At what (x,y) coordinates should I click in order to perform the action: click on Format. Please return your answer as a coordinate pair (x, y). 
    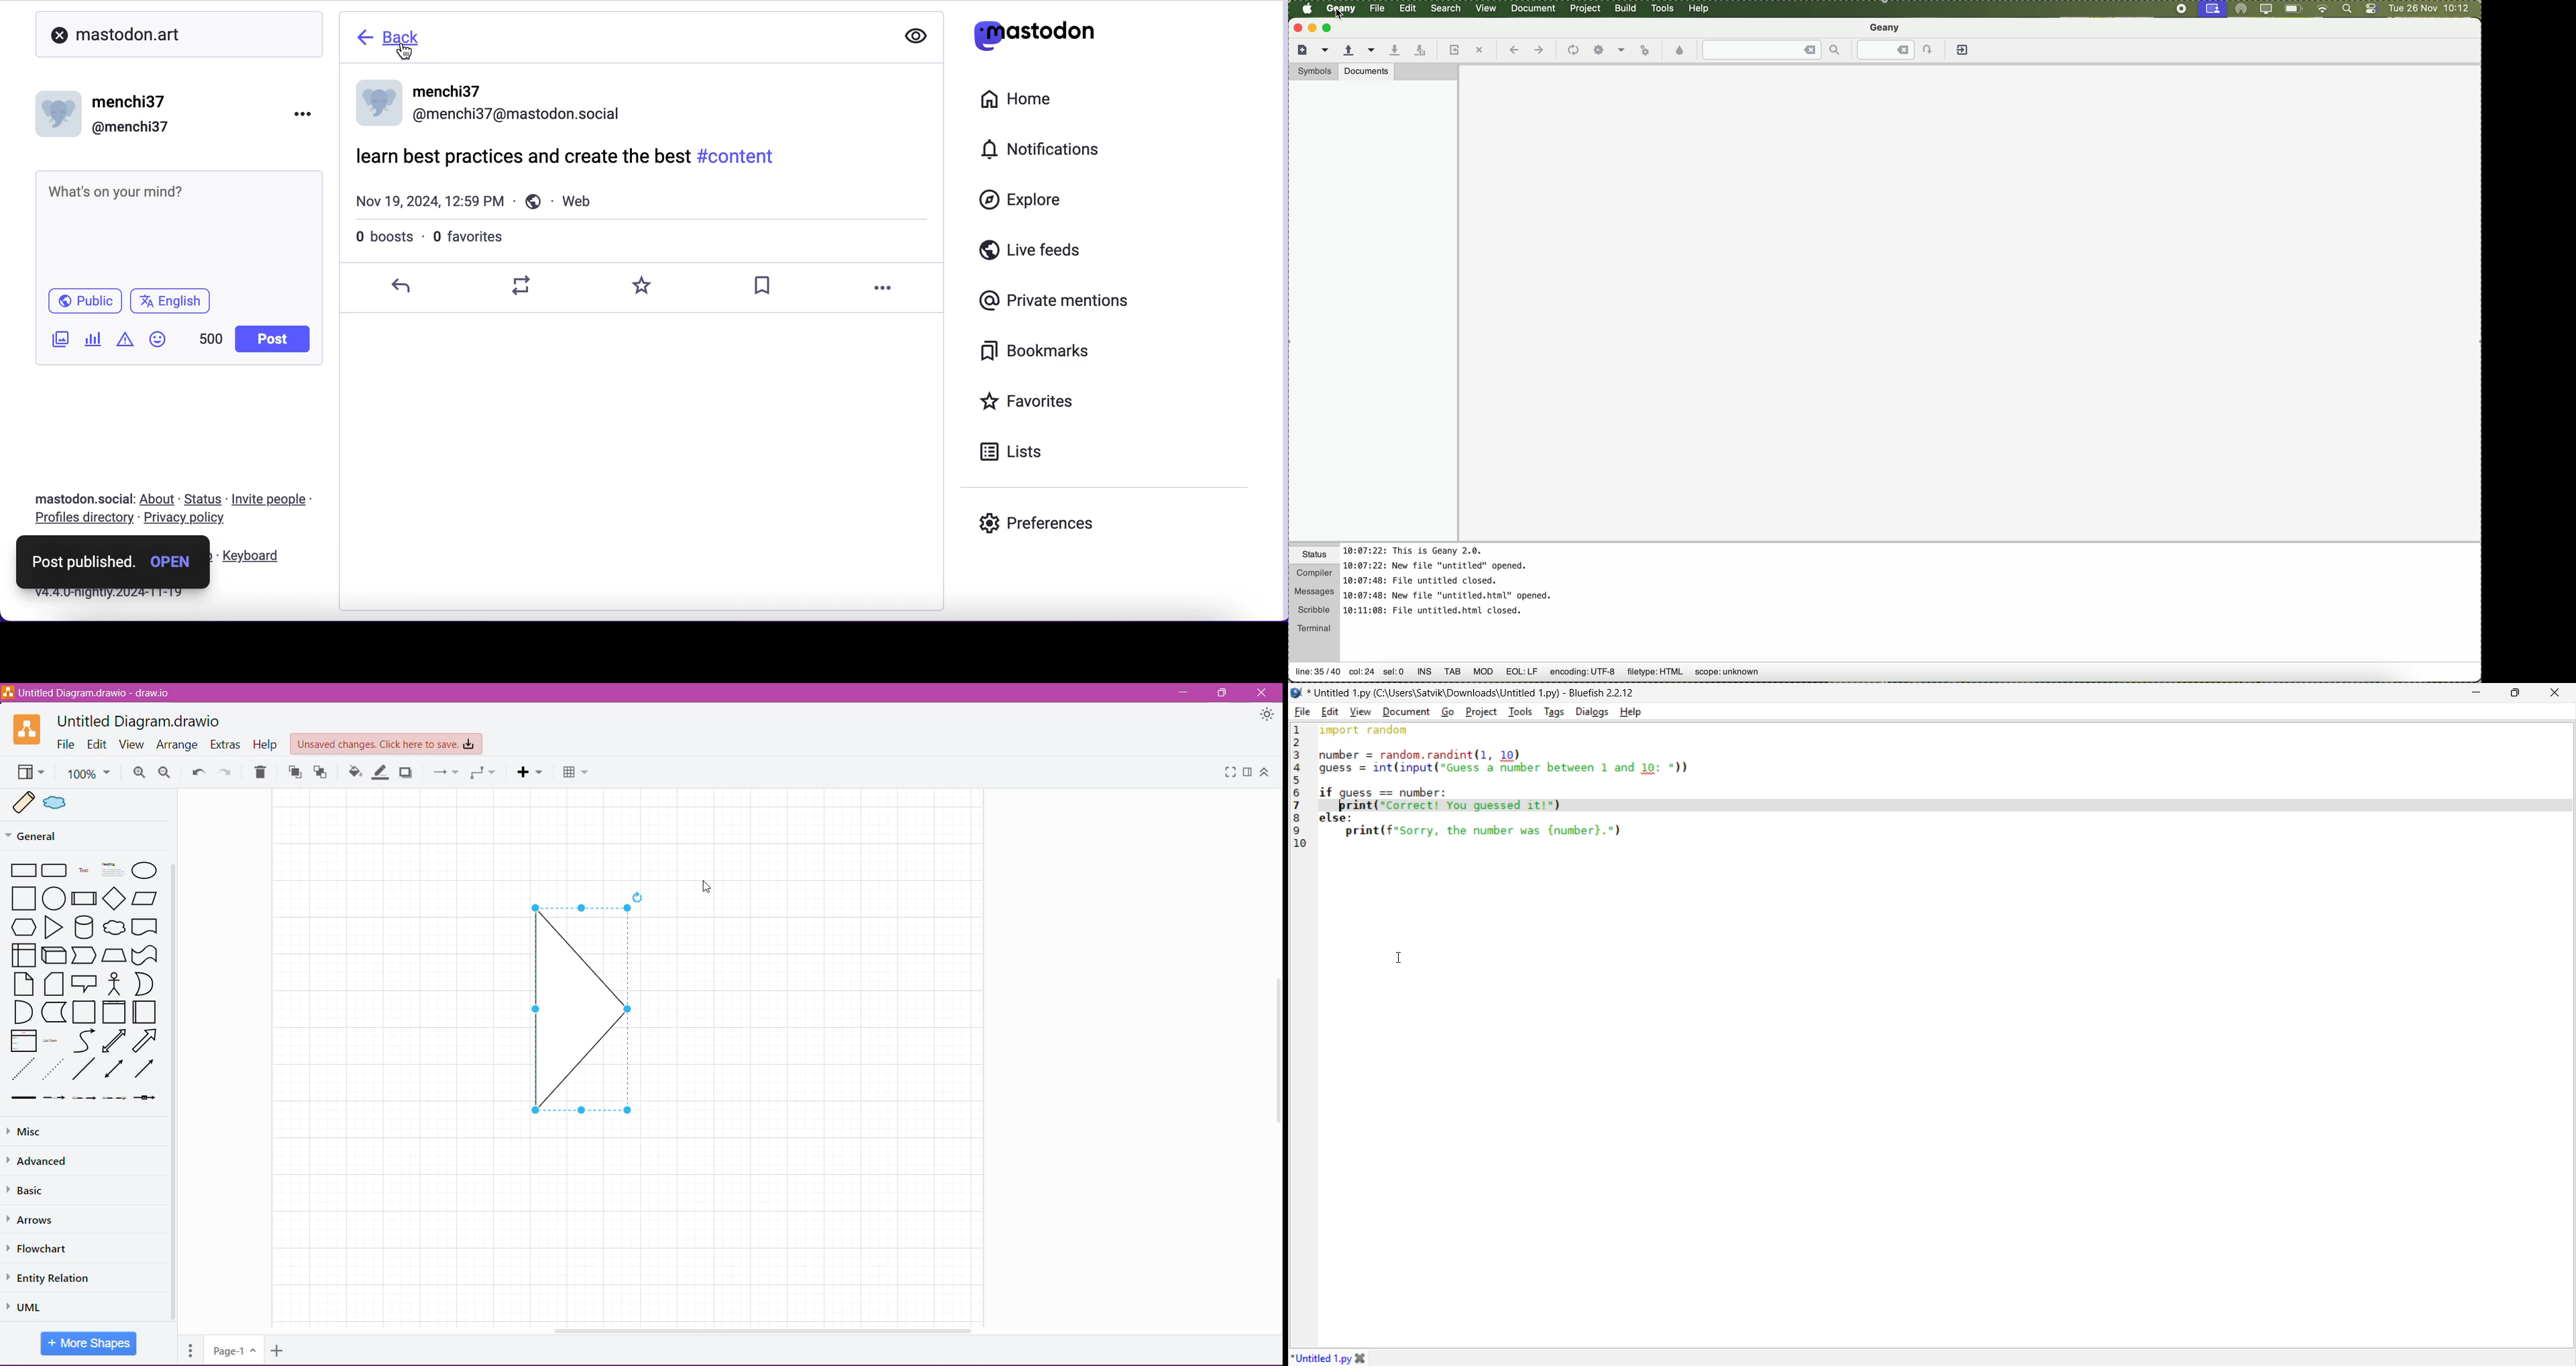
    Looking at the image, I should click on (1248, 773).